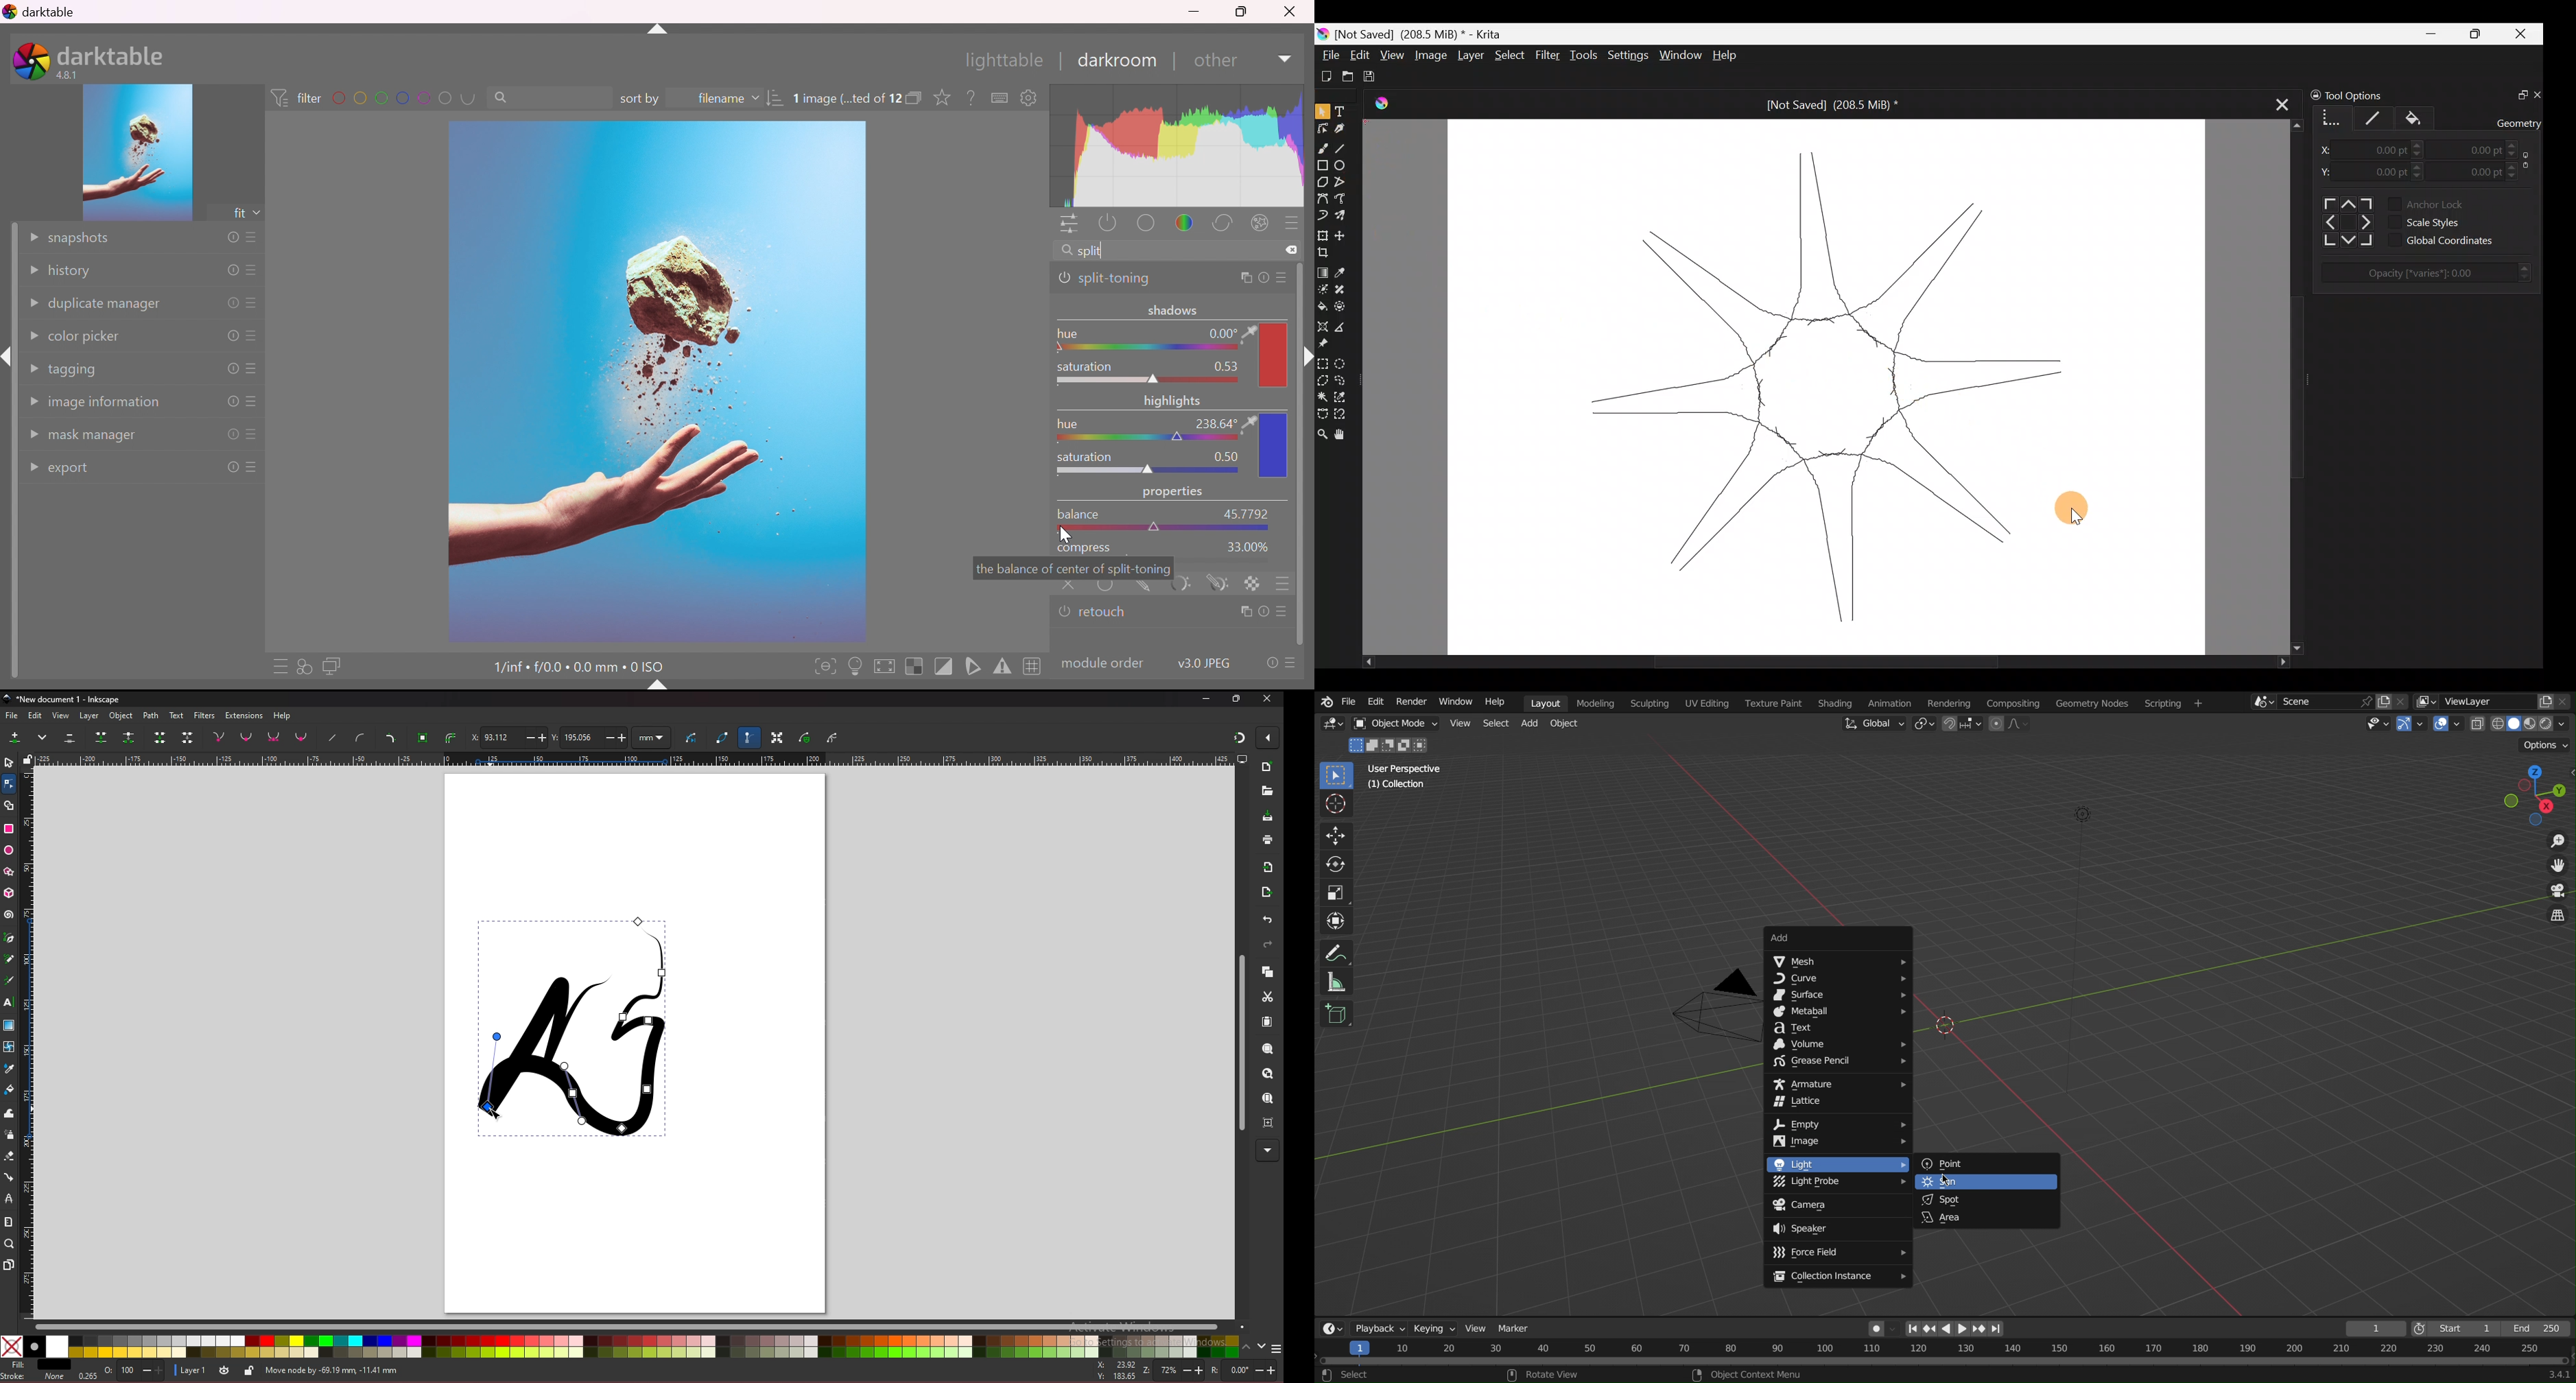  What do you see at coordinates (255, 335) in the screenshot?
I see `presets` at bounding box center [255, 335].